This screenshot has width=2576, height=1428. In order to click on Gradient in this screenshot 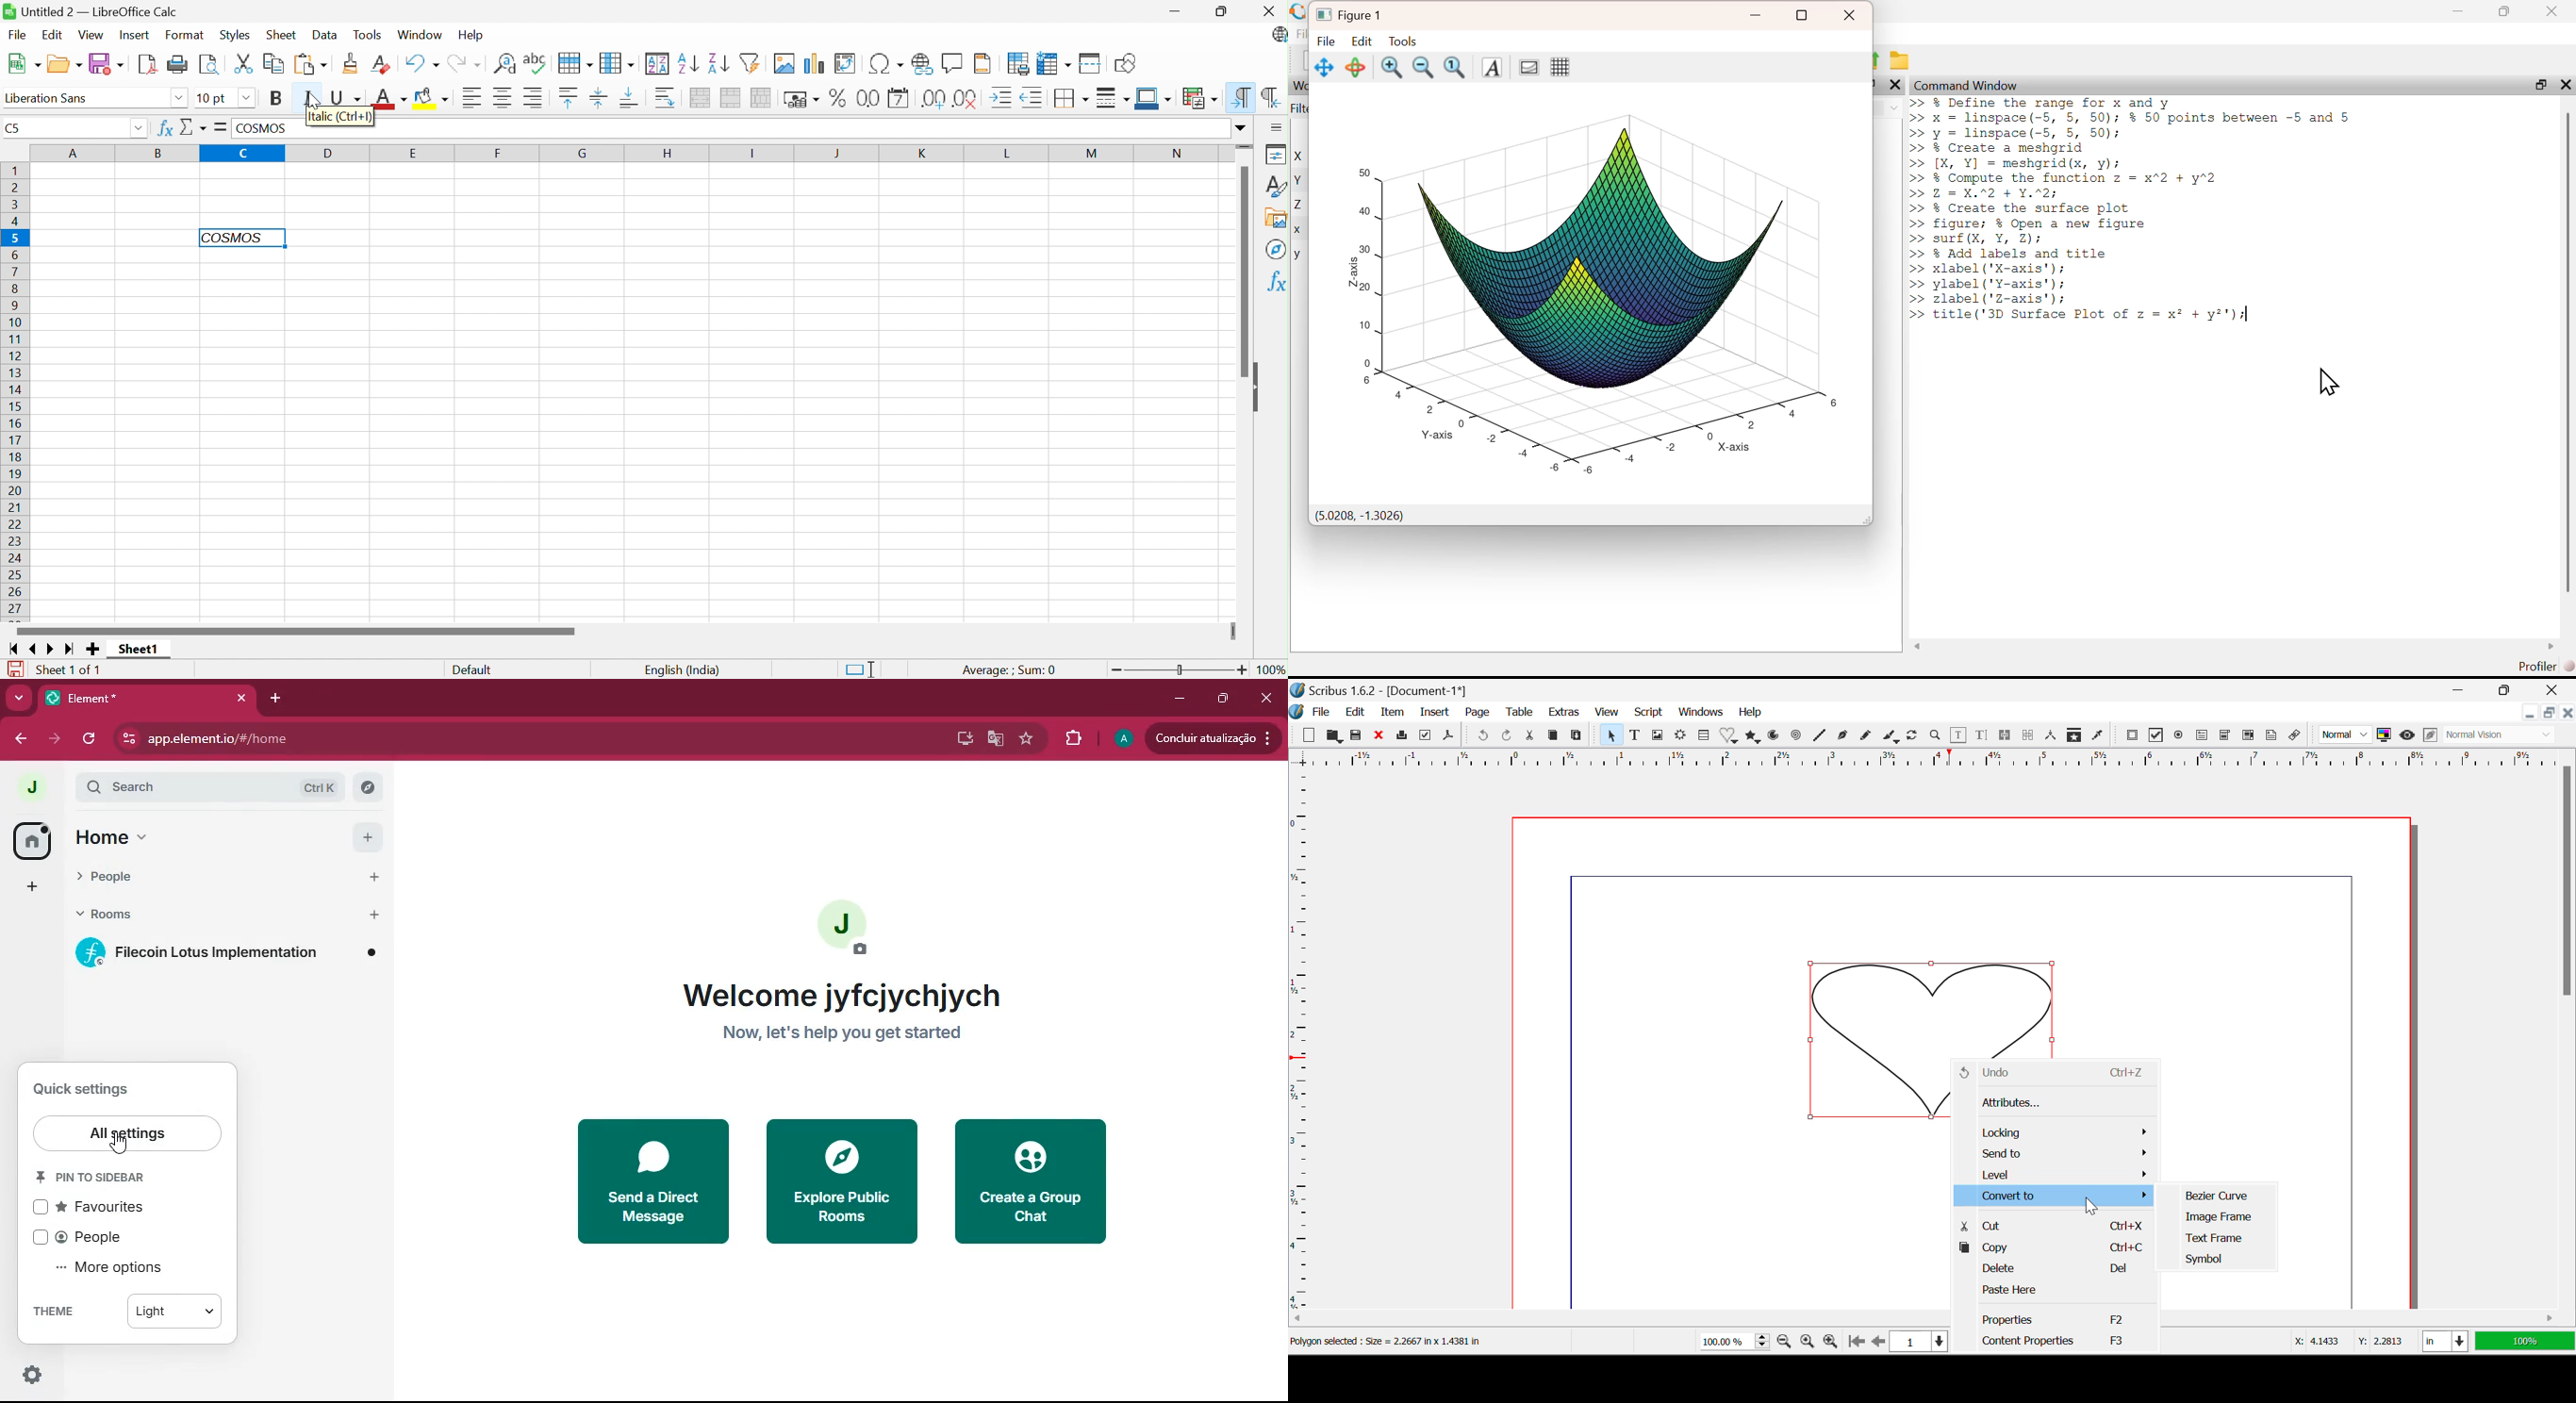, I will do `click(1527, 66)`.